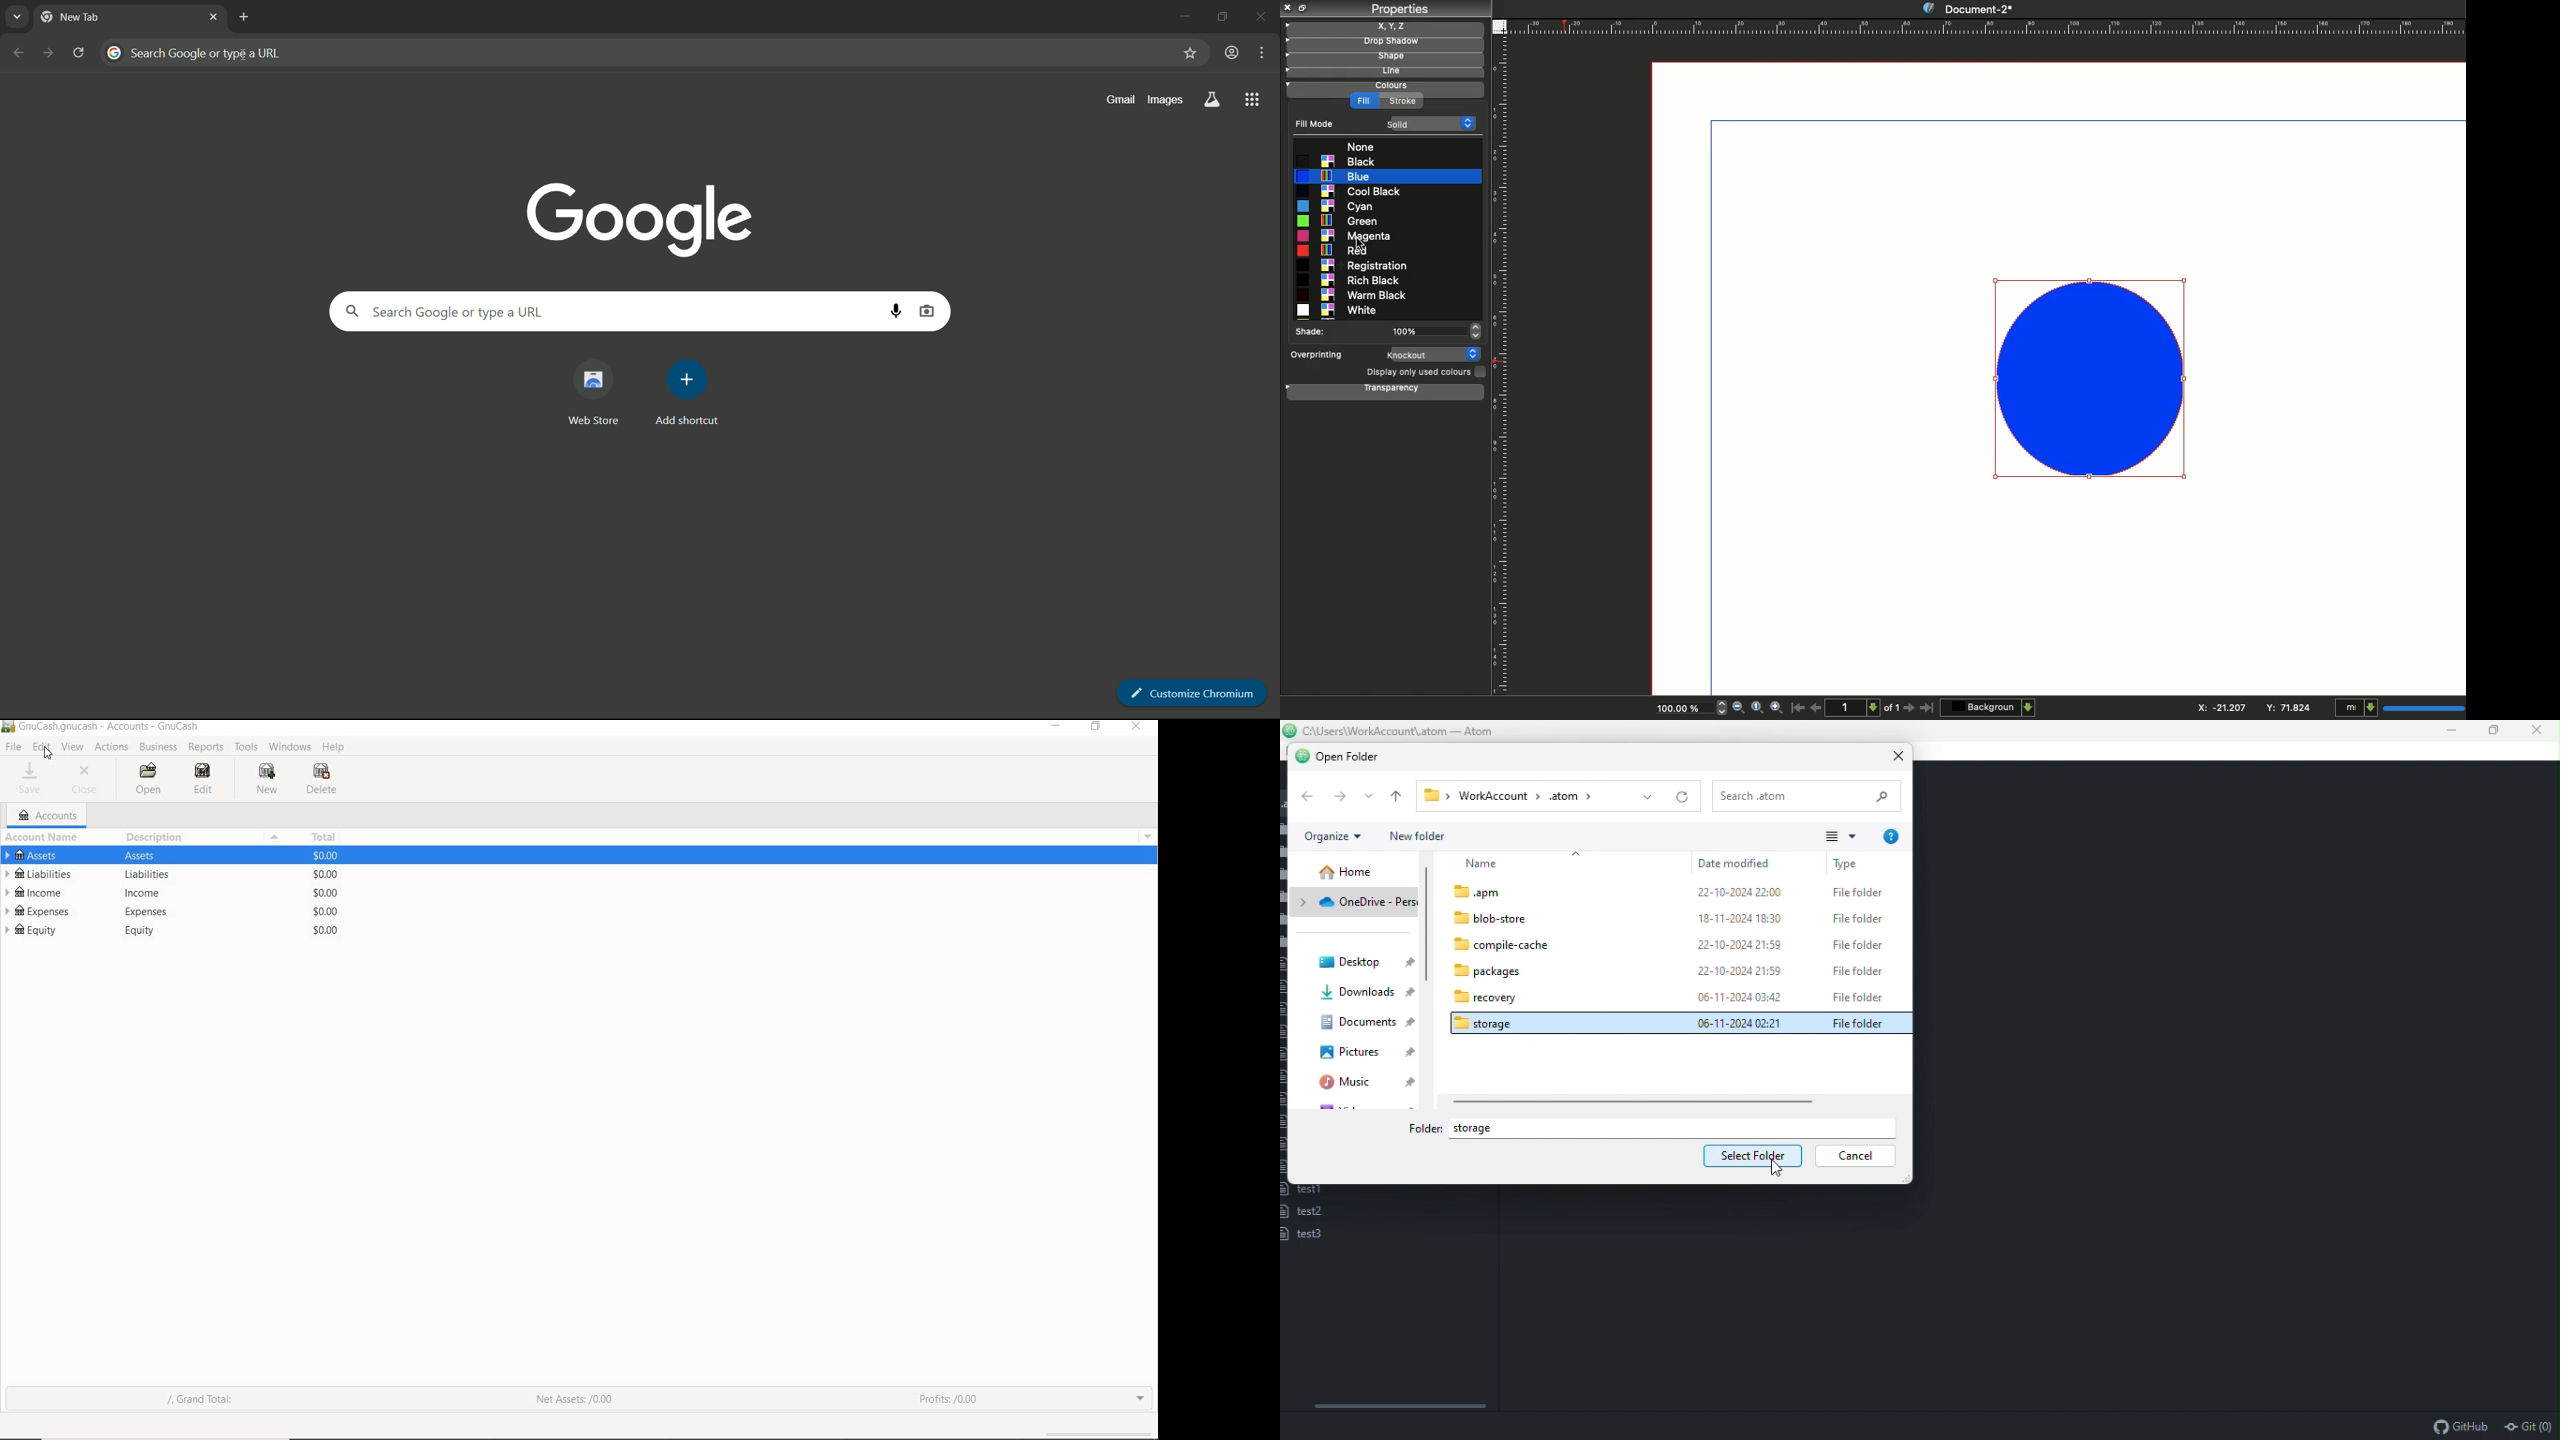  Describe the element at coordinates (1855, 707) in the screenshot. I see `1` at that location.